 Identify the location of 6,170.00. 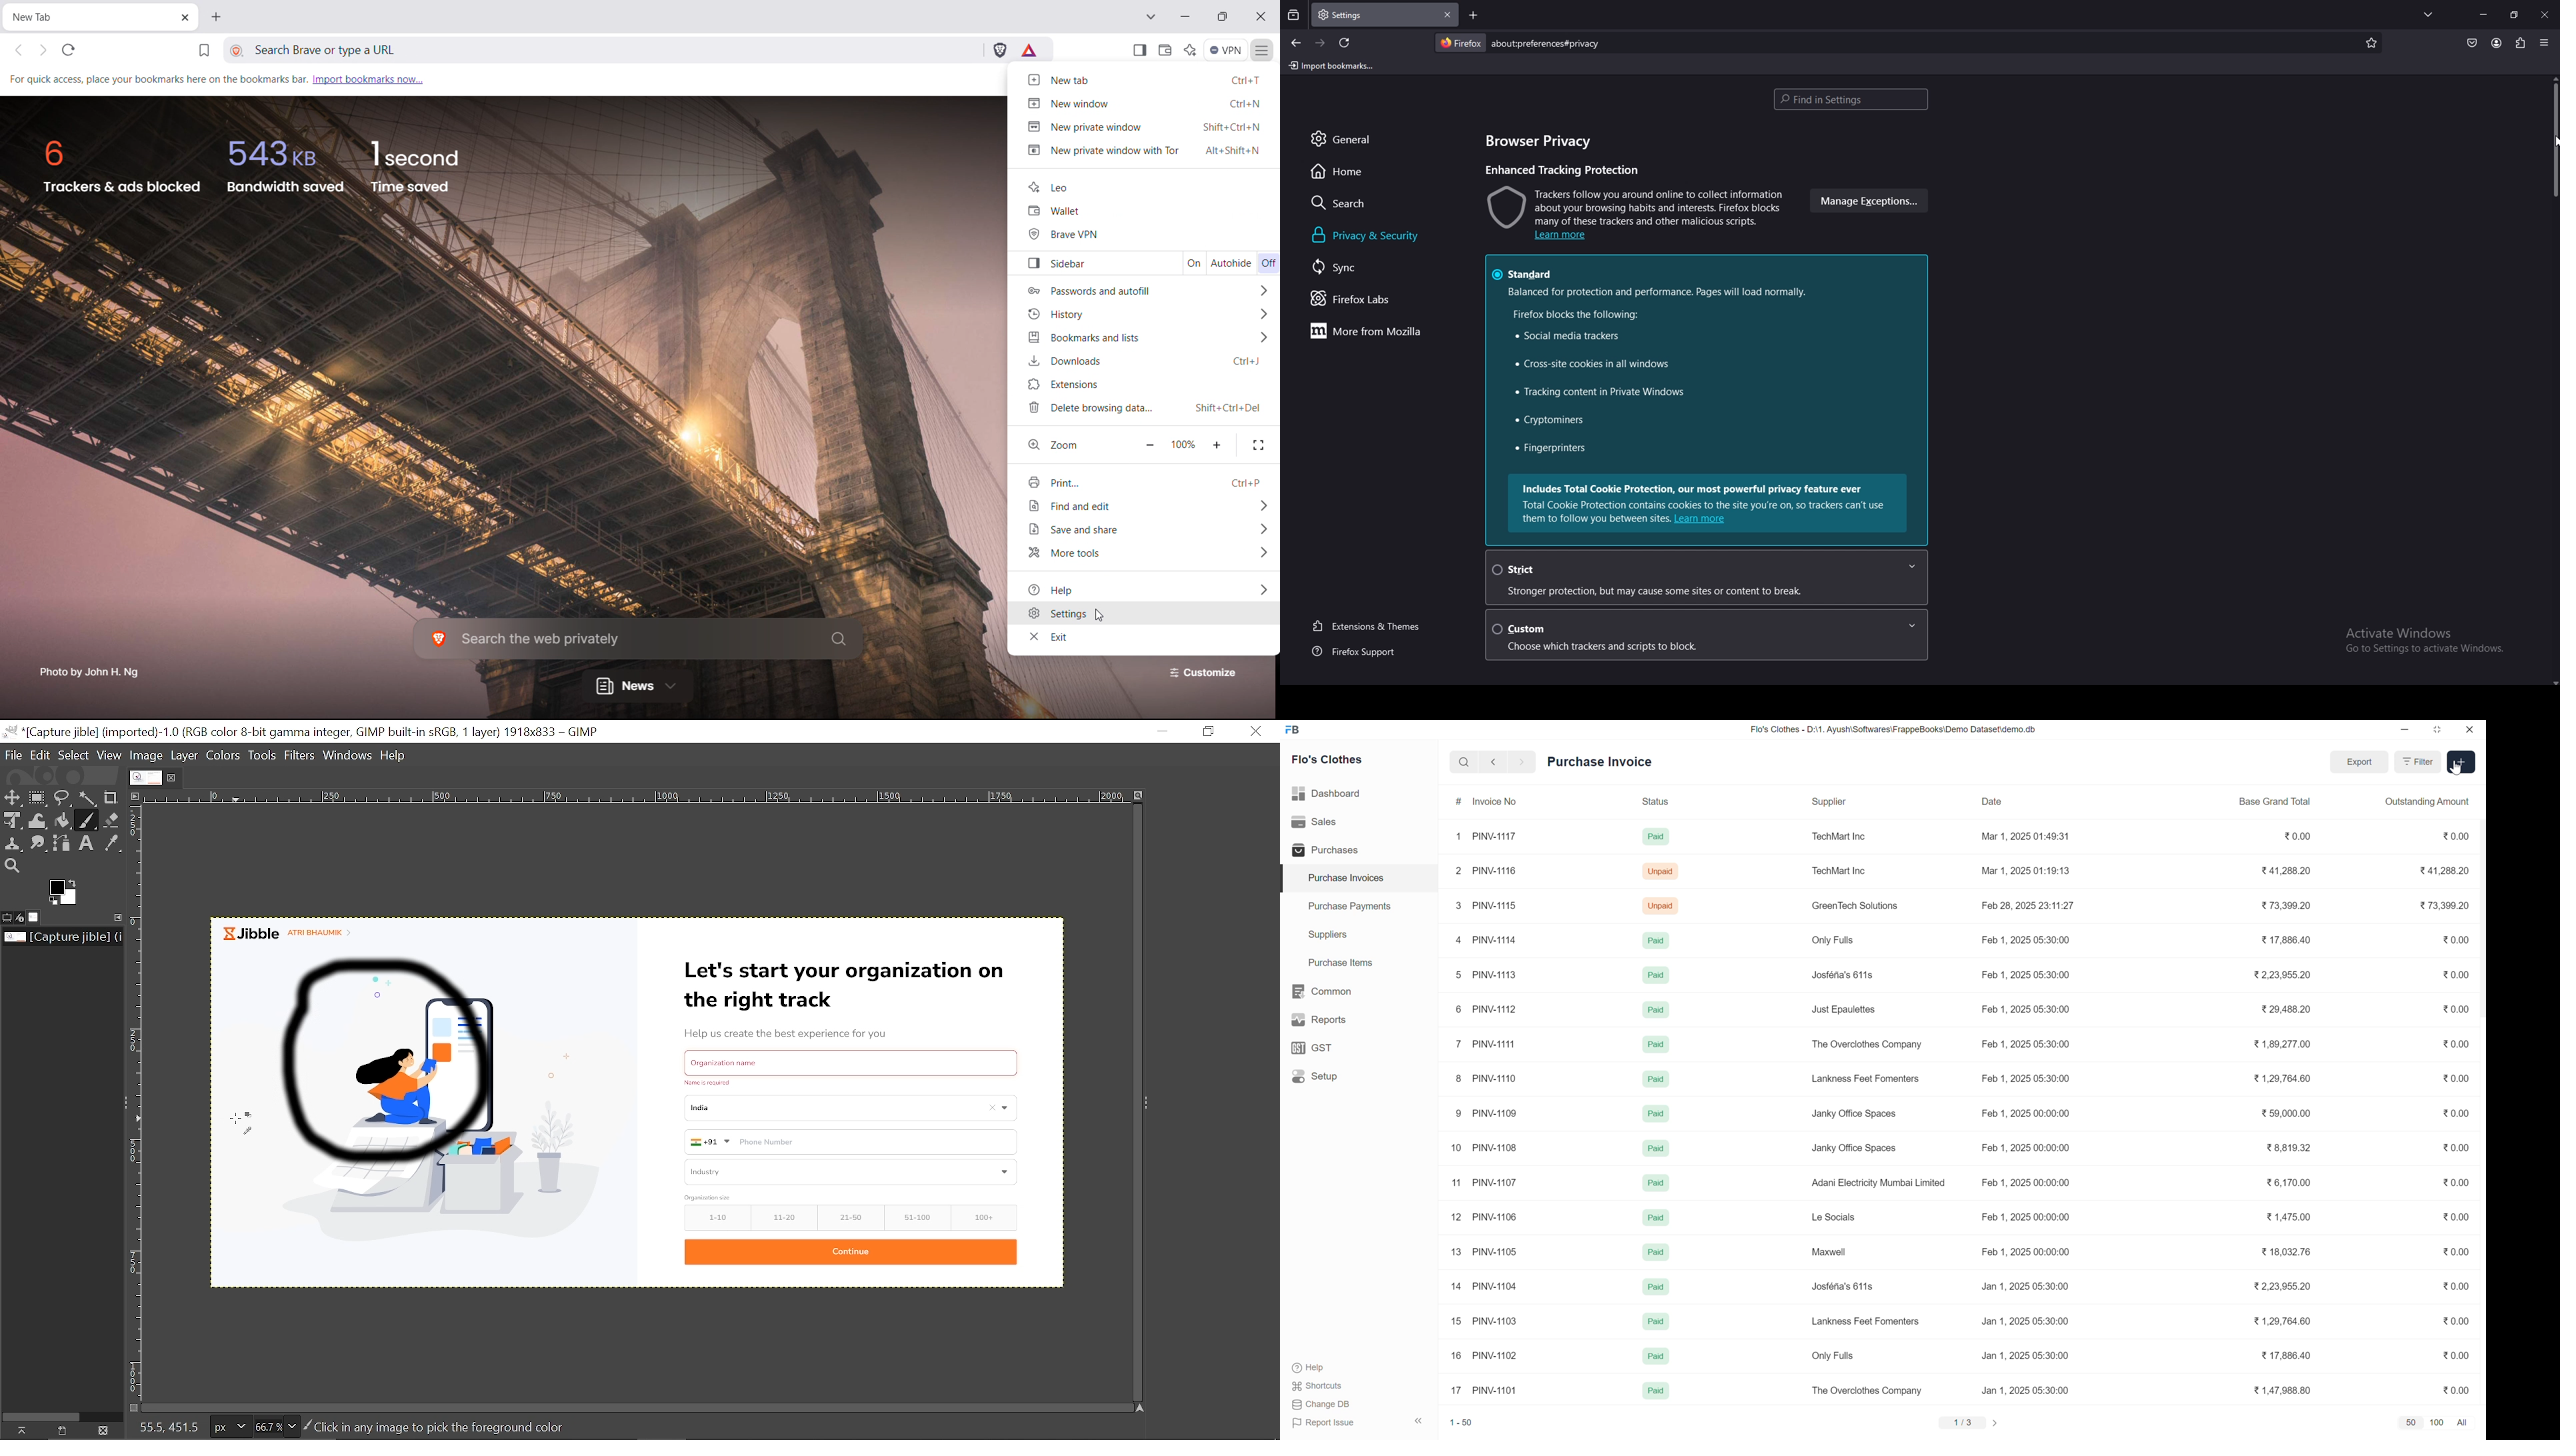
(2288, 1181).